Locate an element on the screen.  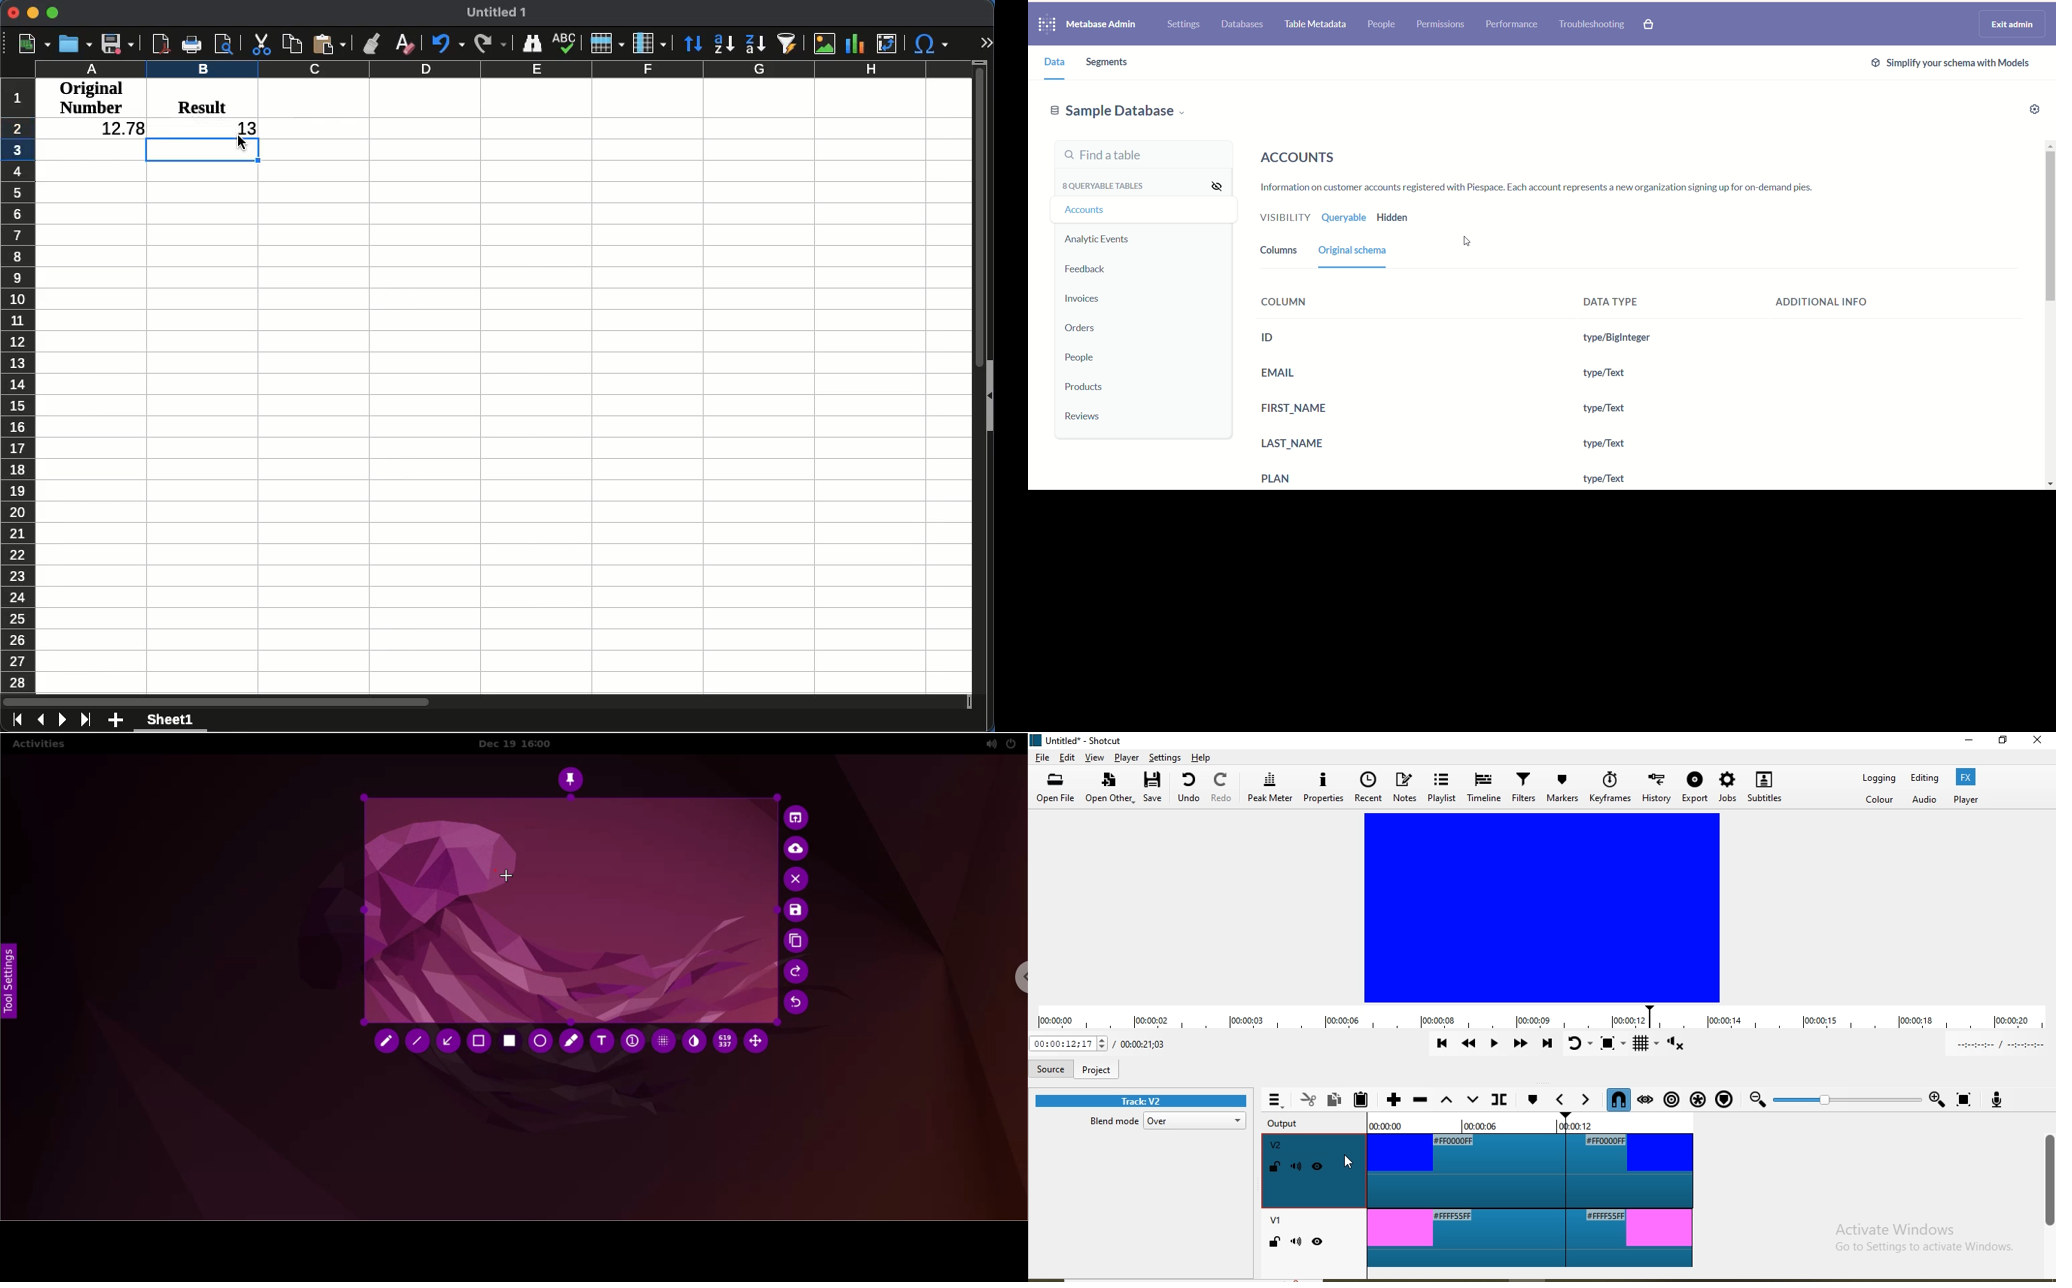
Next marker is located at coordinates (1588, 1102).